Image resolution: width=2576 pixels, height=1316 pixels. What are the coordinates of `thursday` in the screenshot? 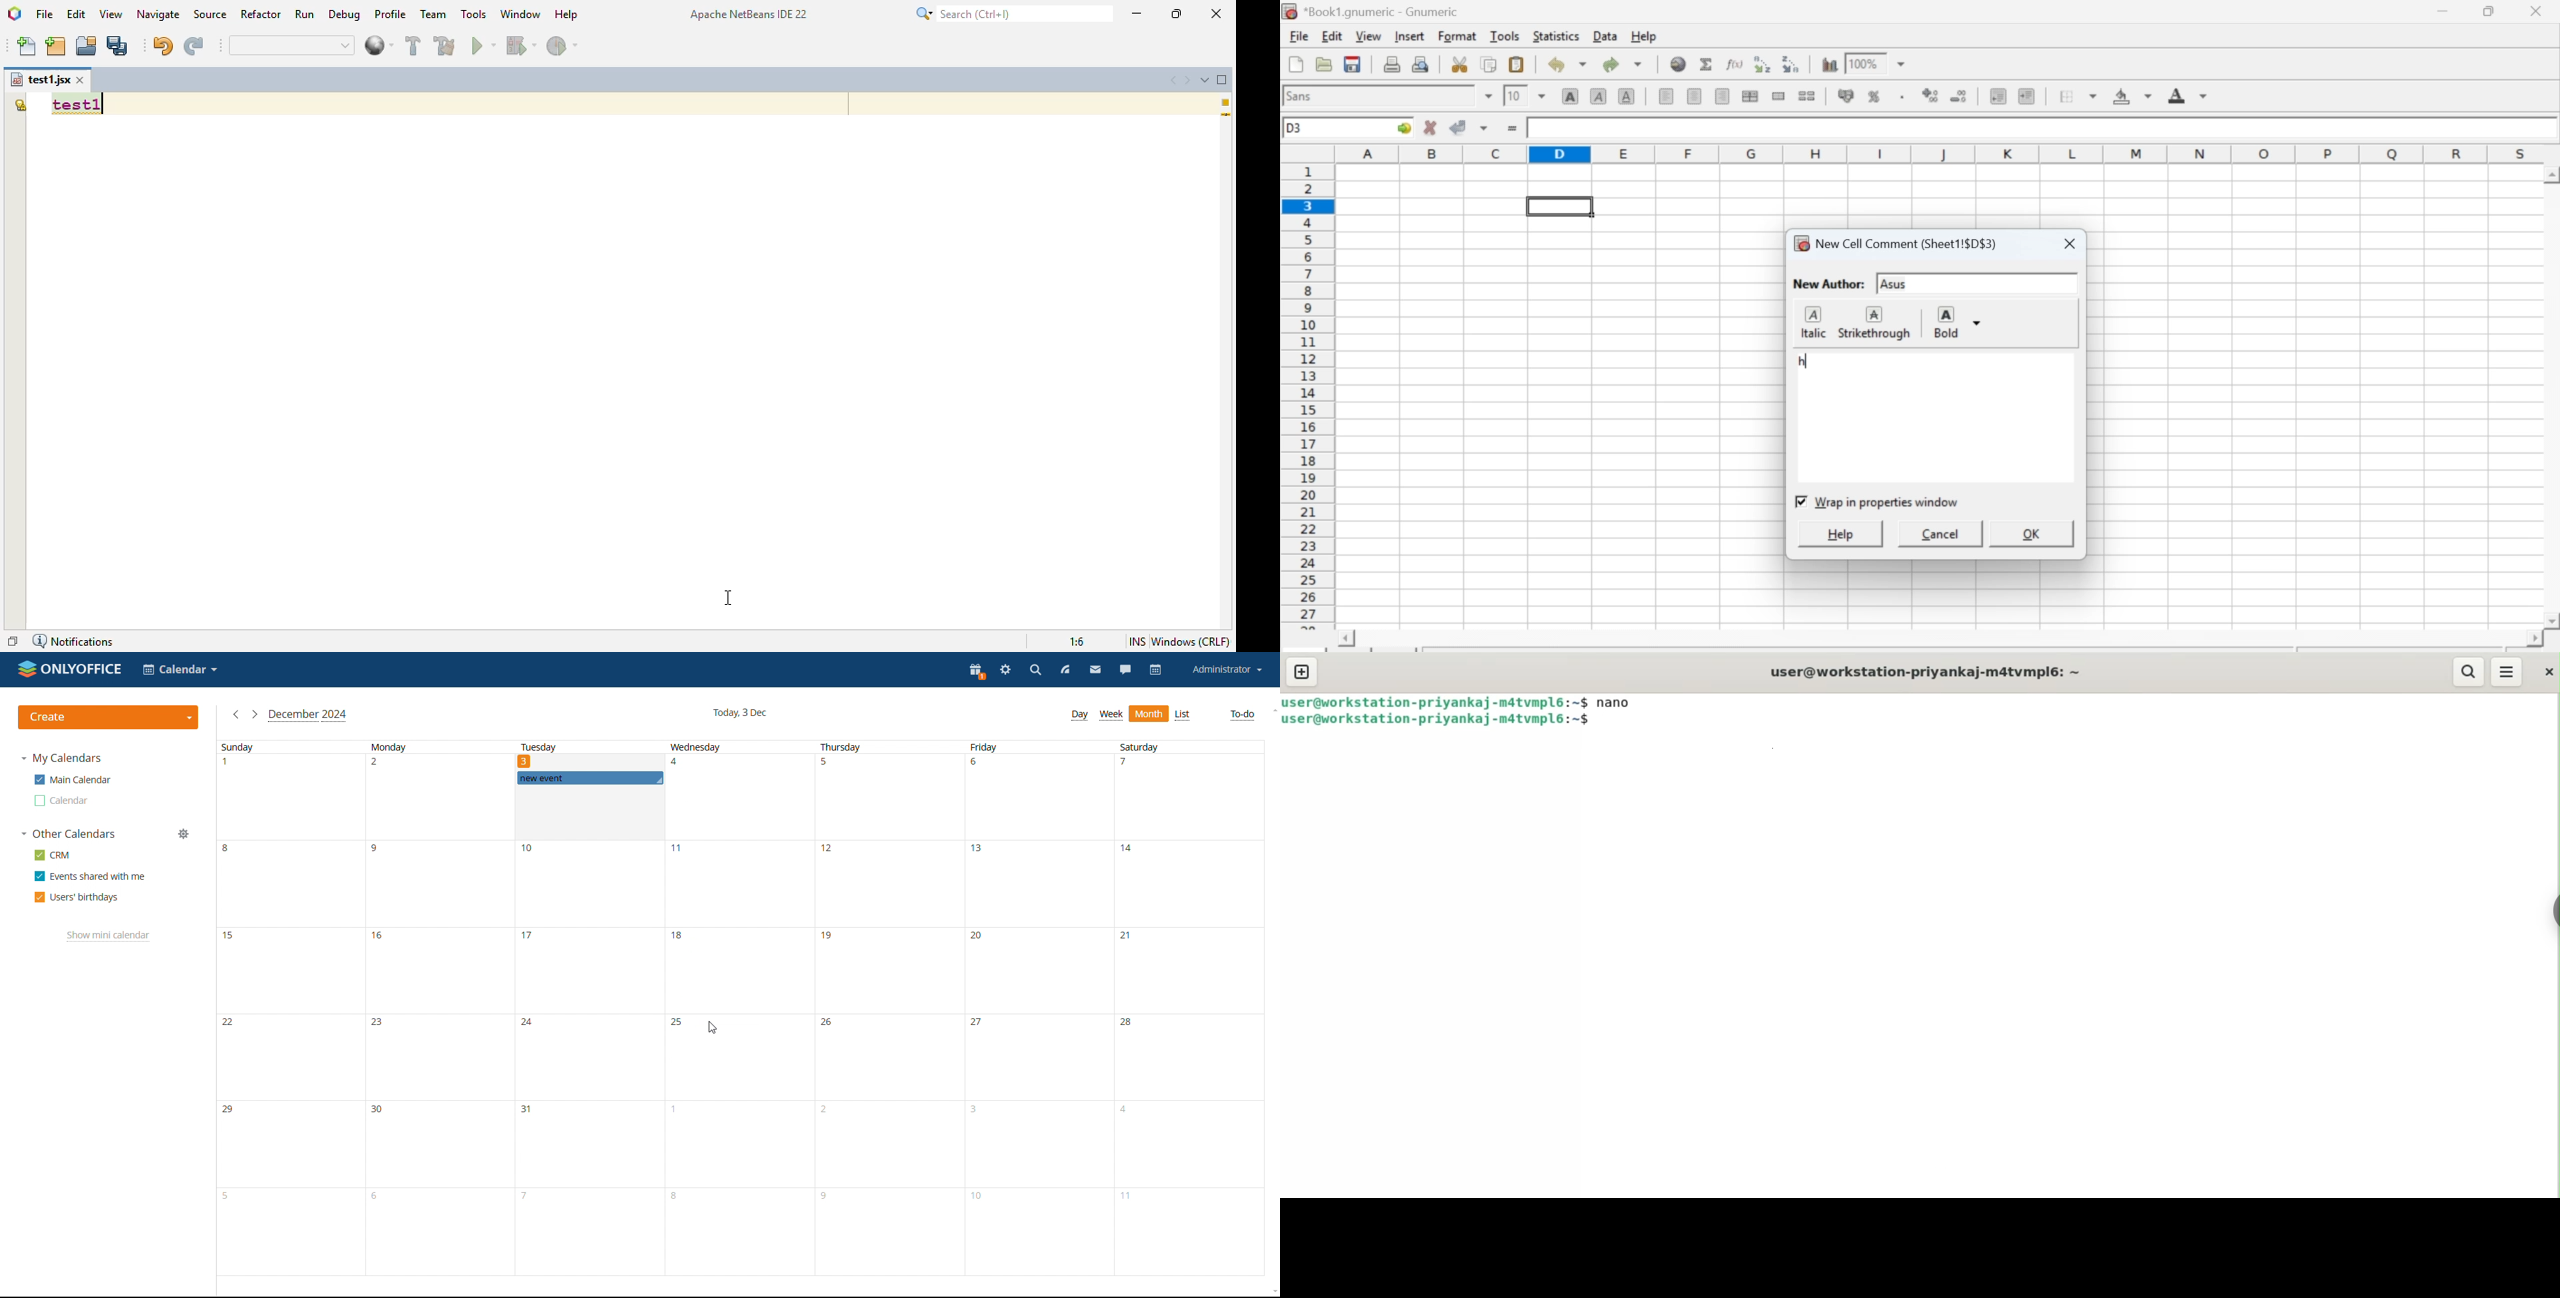 It's located at (889, 1008).